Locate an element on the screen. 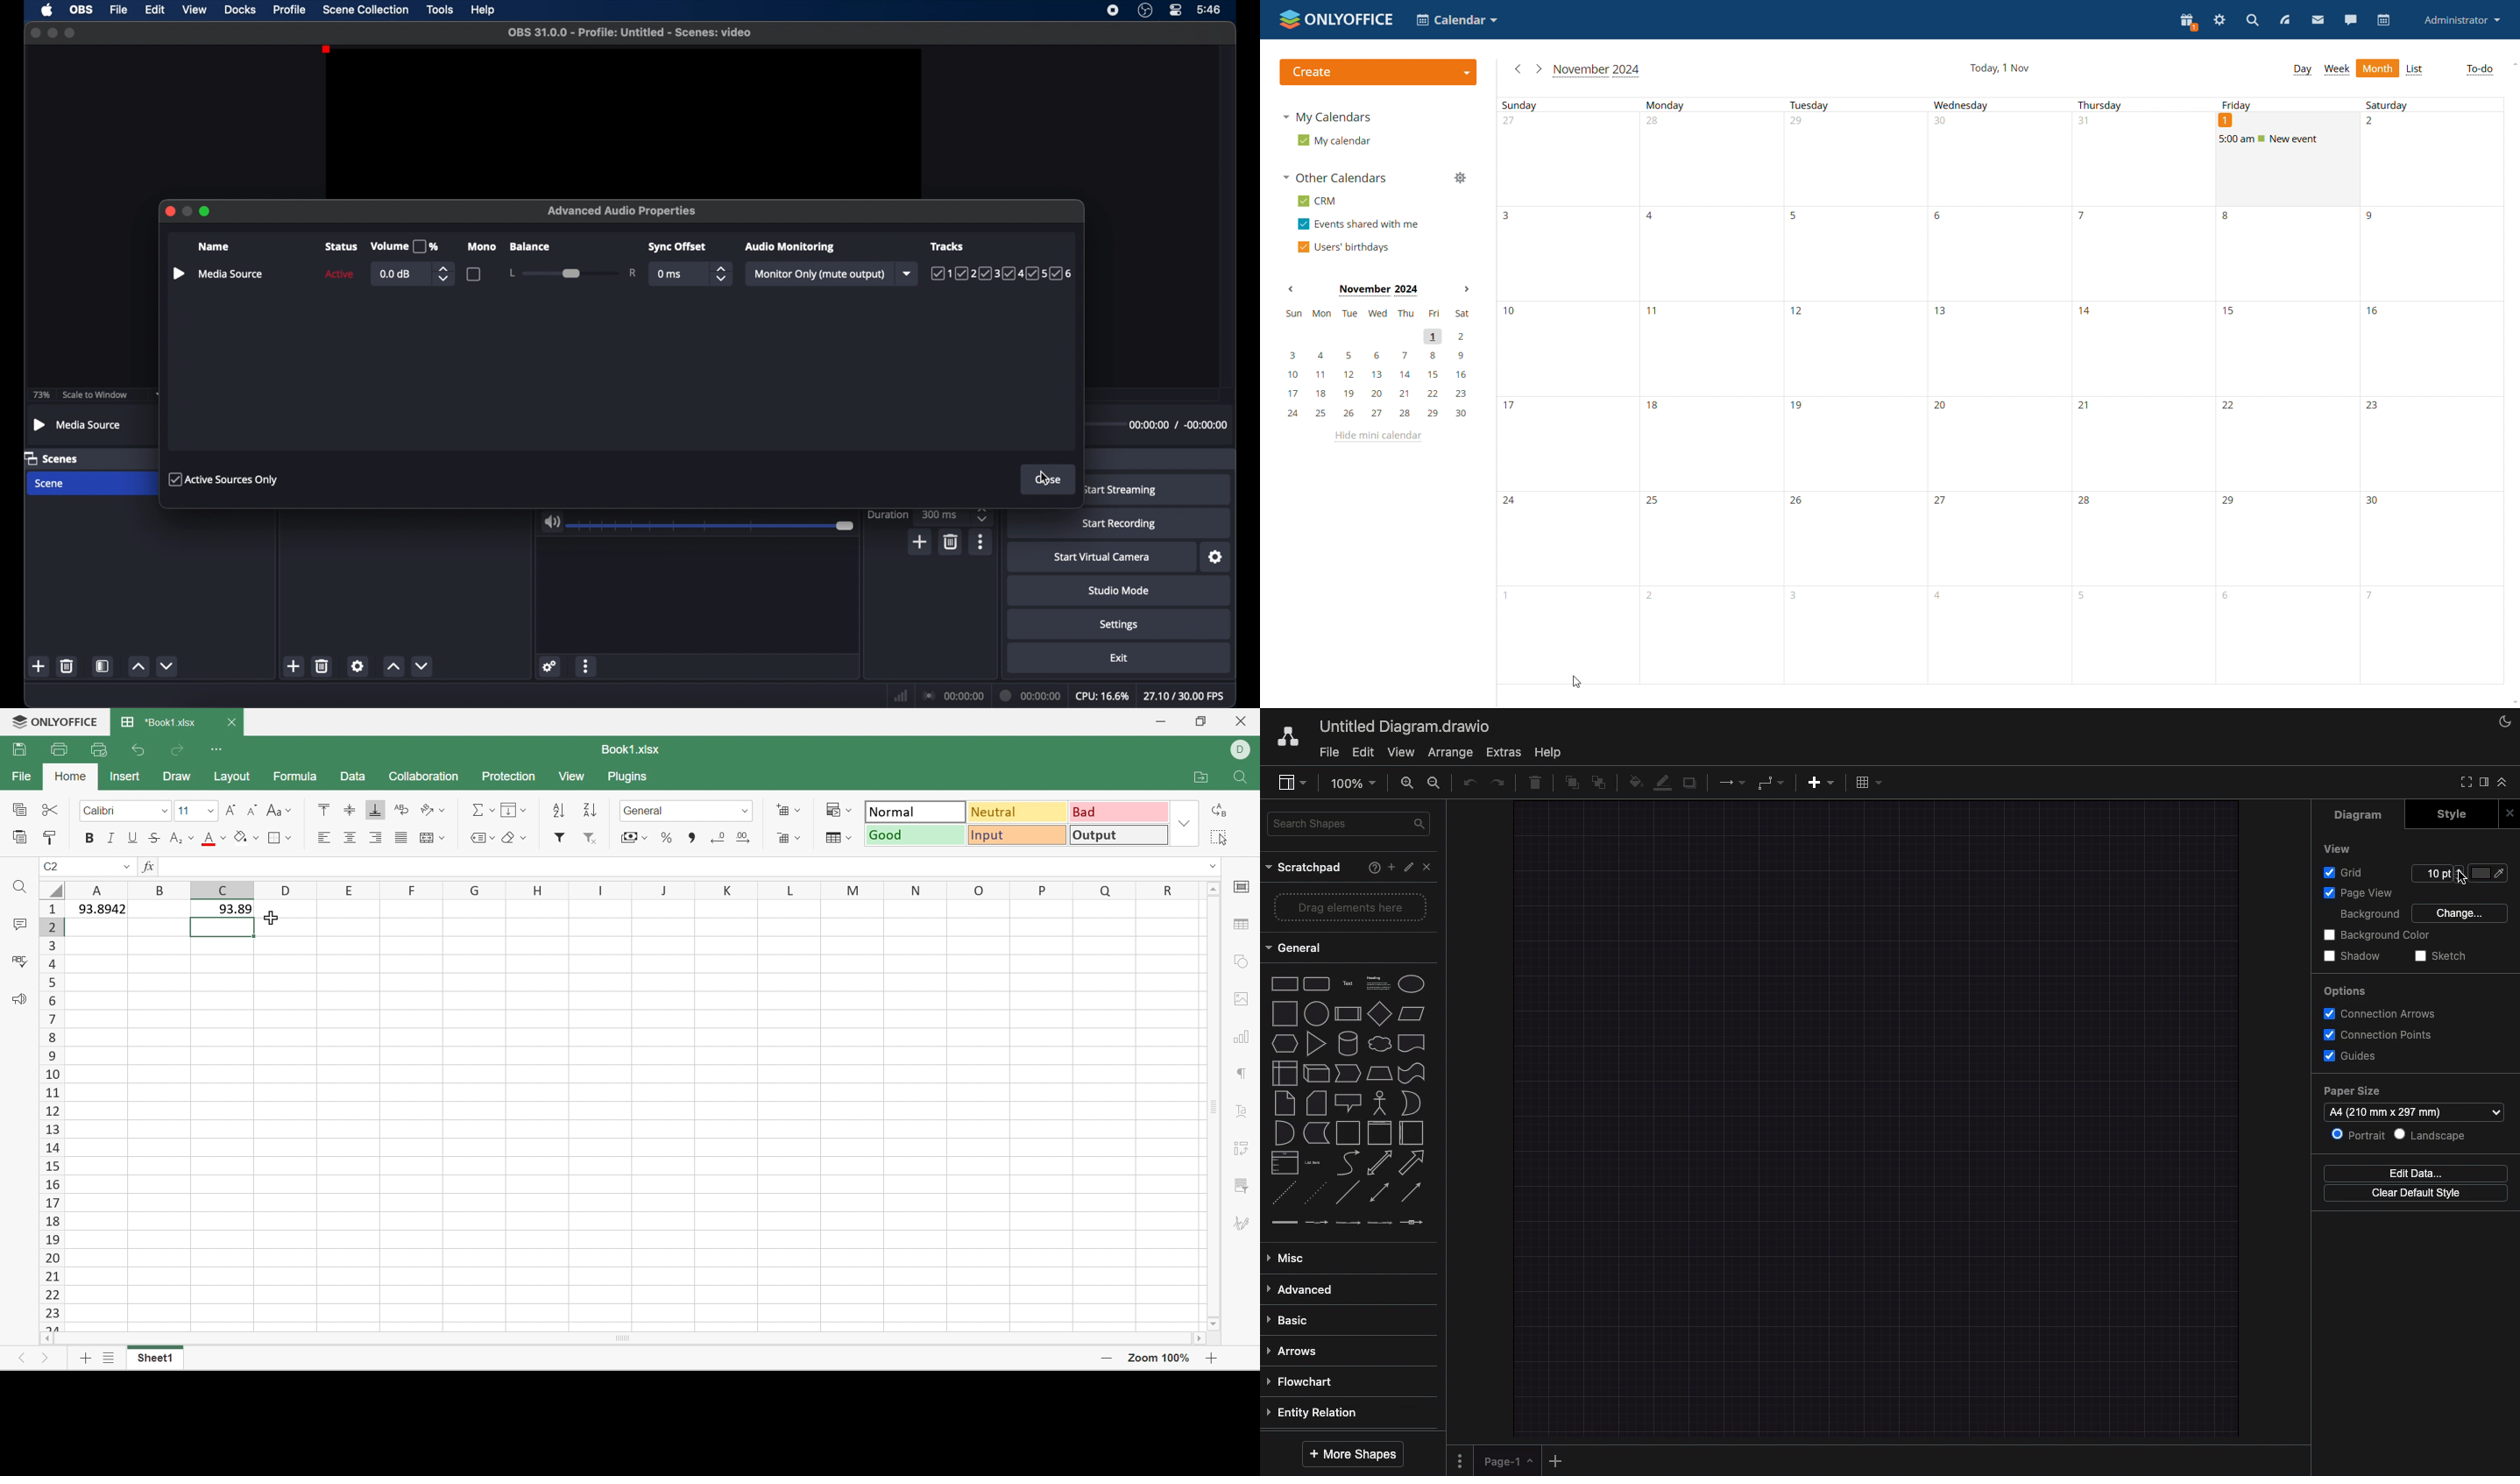 This screenshot has width=2520, height=1484. Help is located at coordinates (1365, 868).